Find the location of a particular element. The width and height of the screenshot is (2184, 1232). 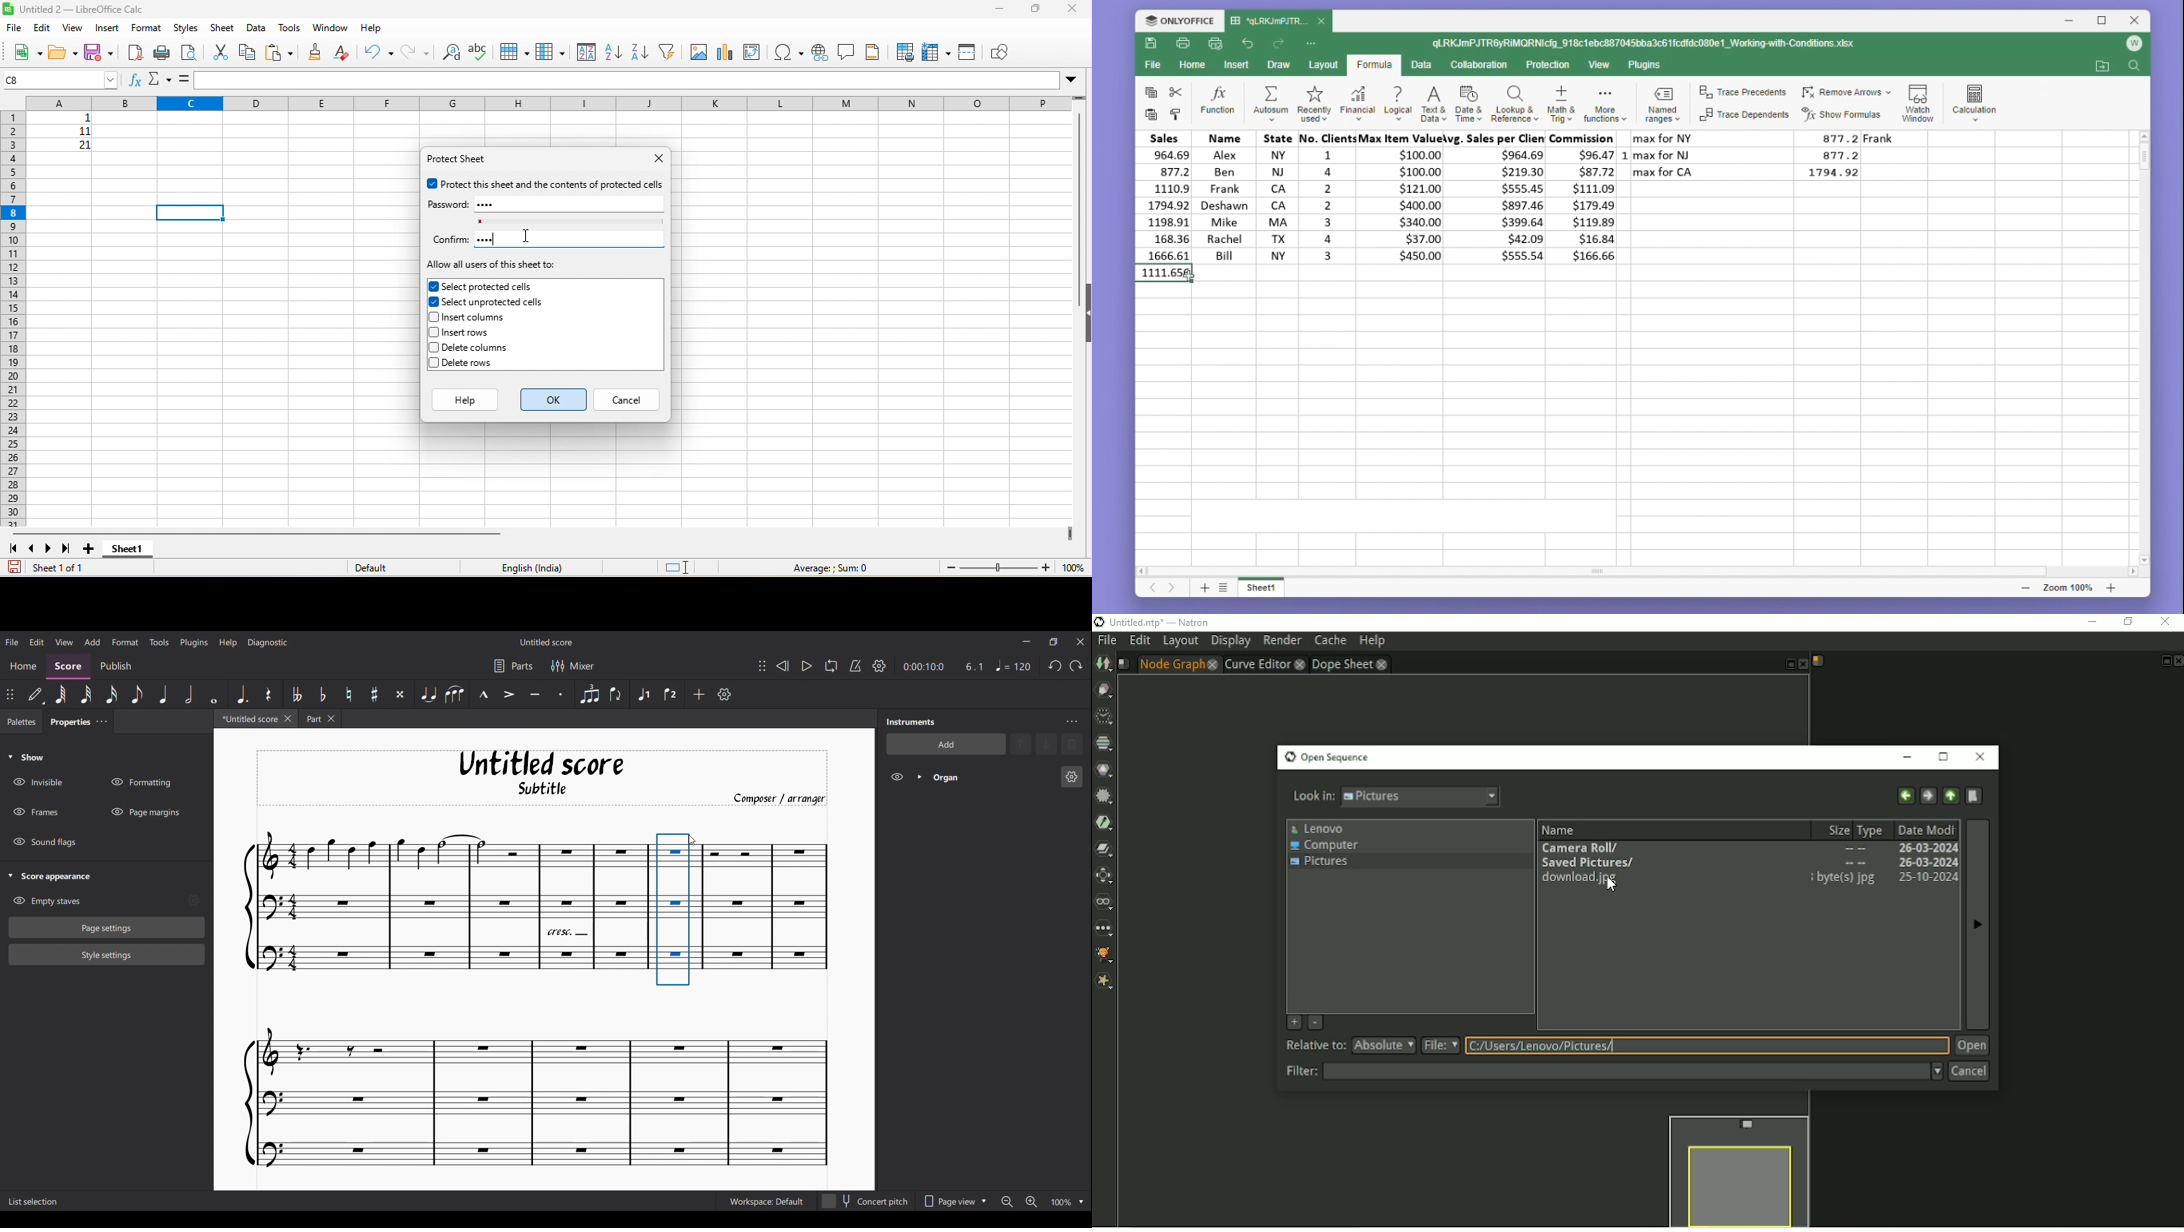

standard selection is located at coordinates (677, 568).